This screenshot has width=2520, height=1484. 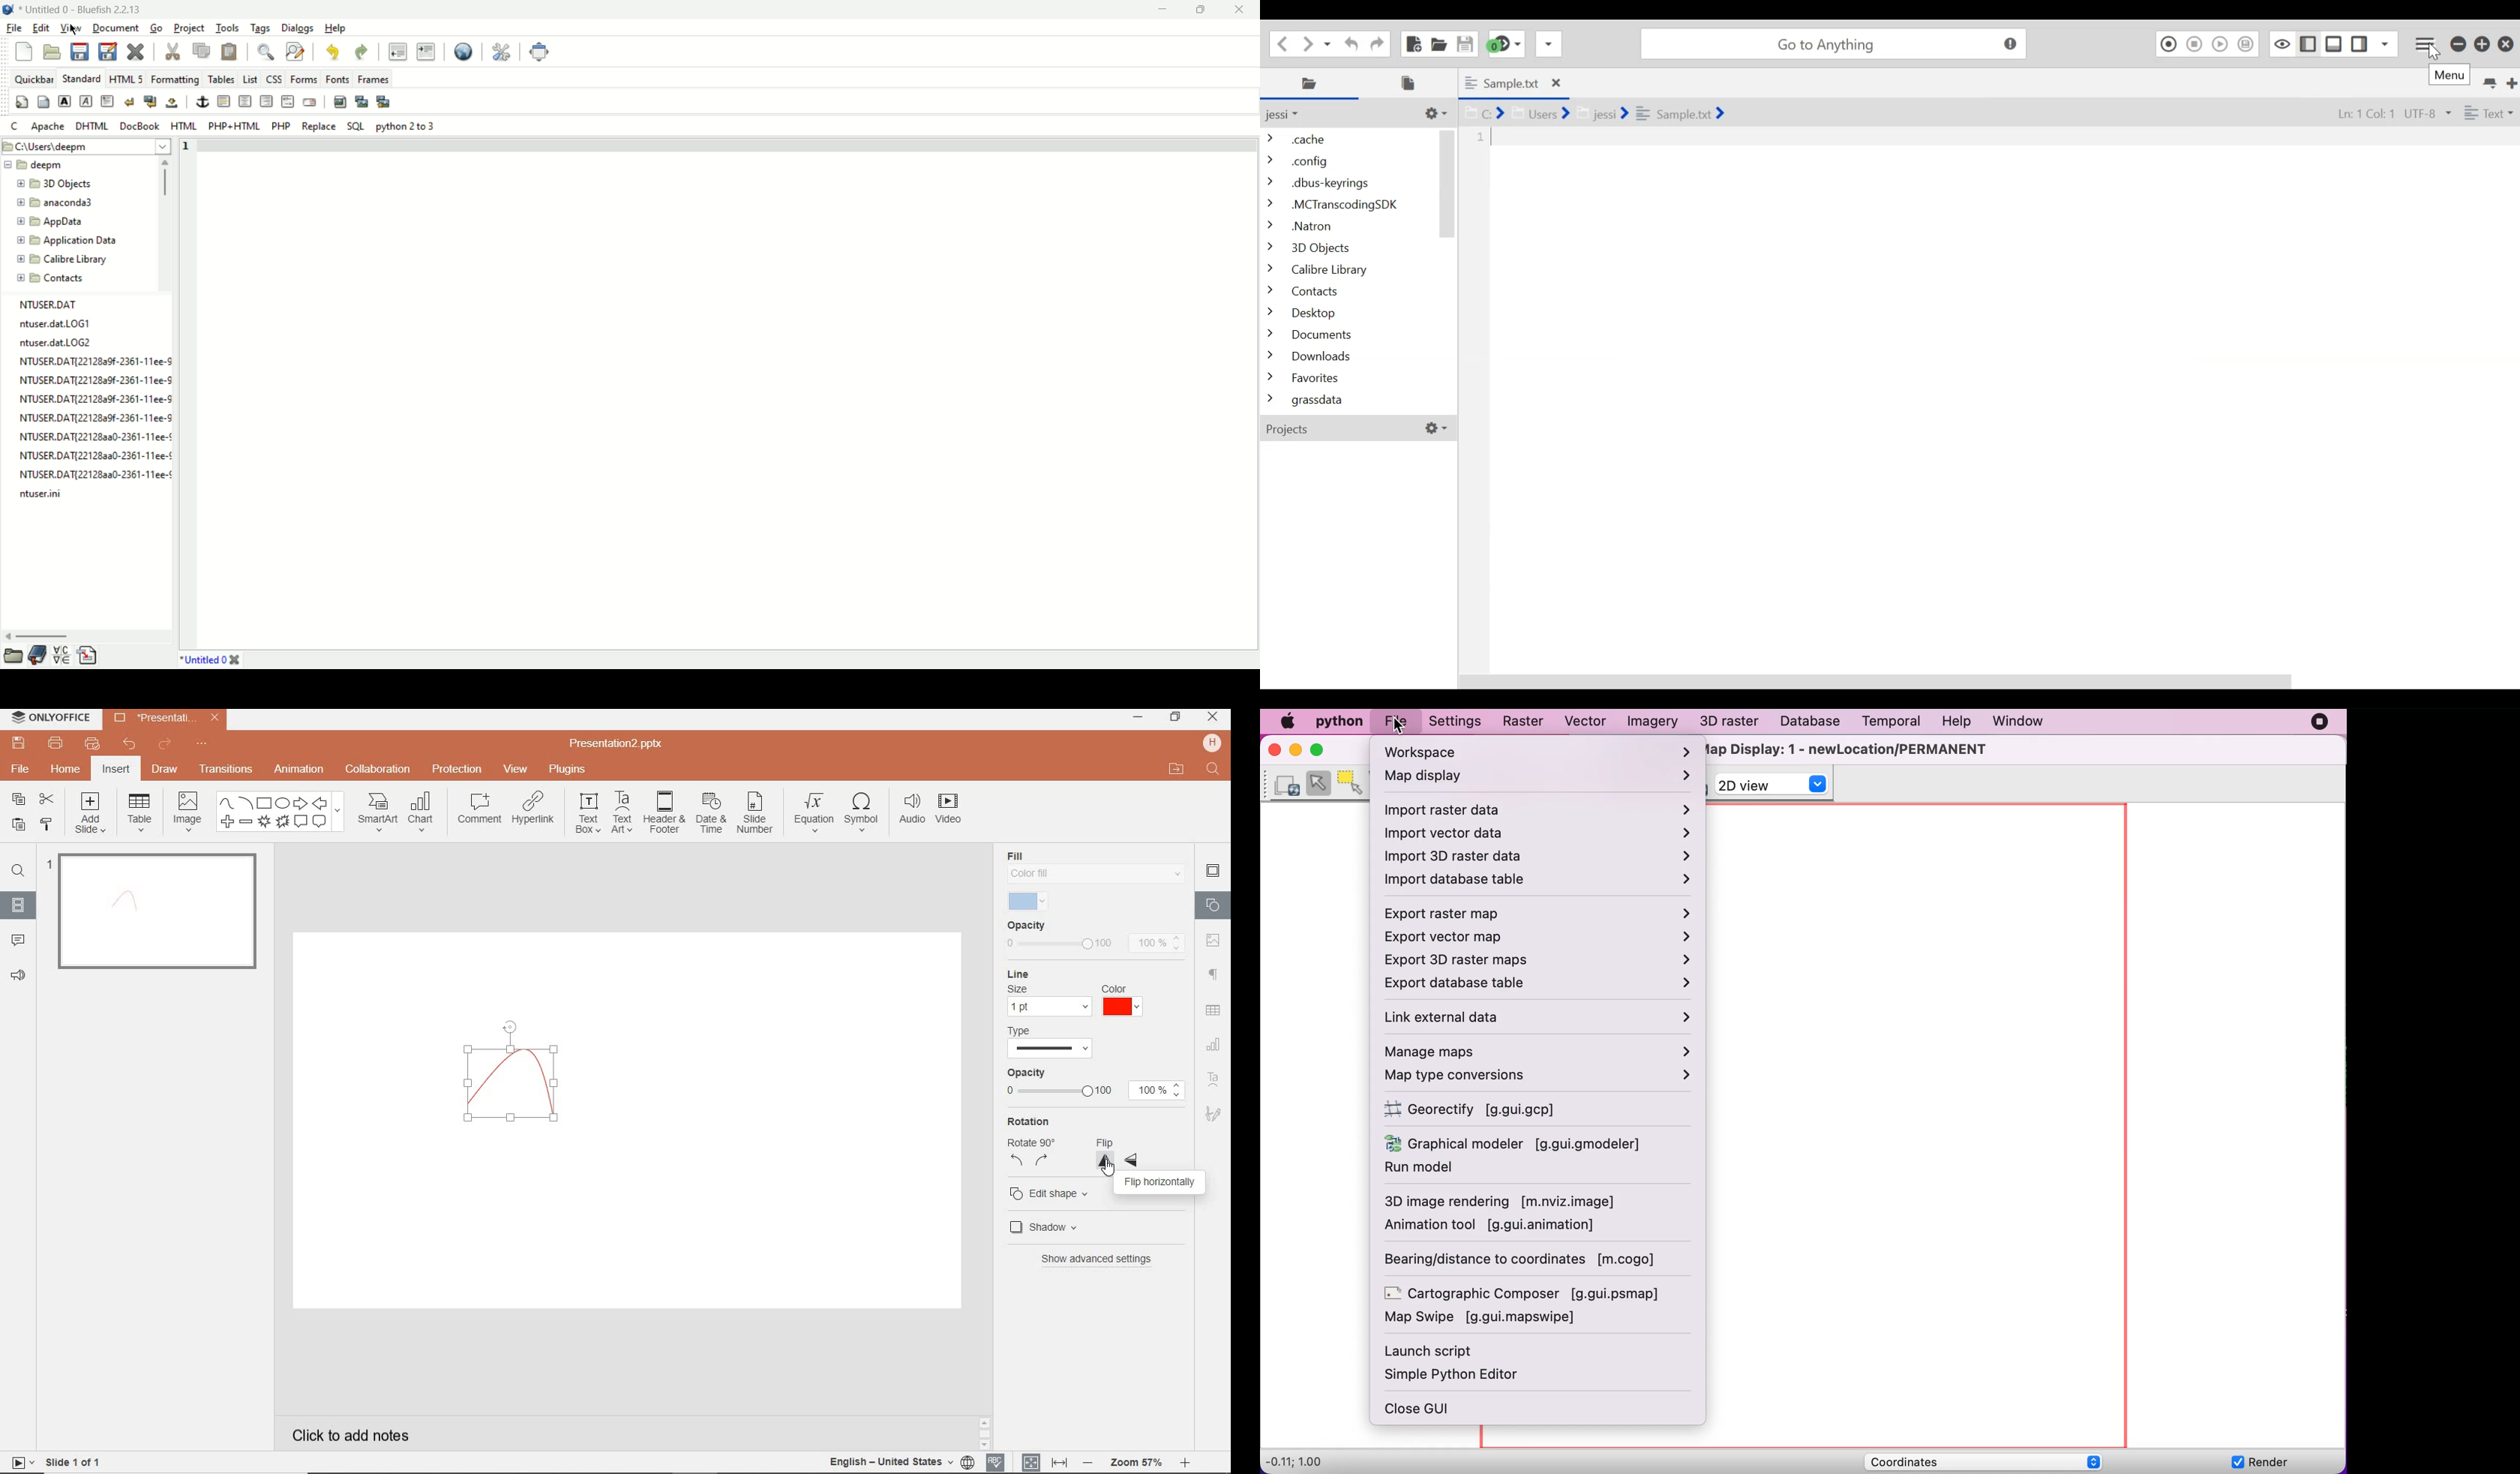 What do you see at coordinates (1164, 1182) in the screenshot?
I see `flip horizontally` at bounding box center [1164, 1182].